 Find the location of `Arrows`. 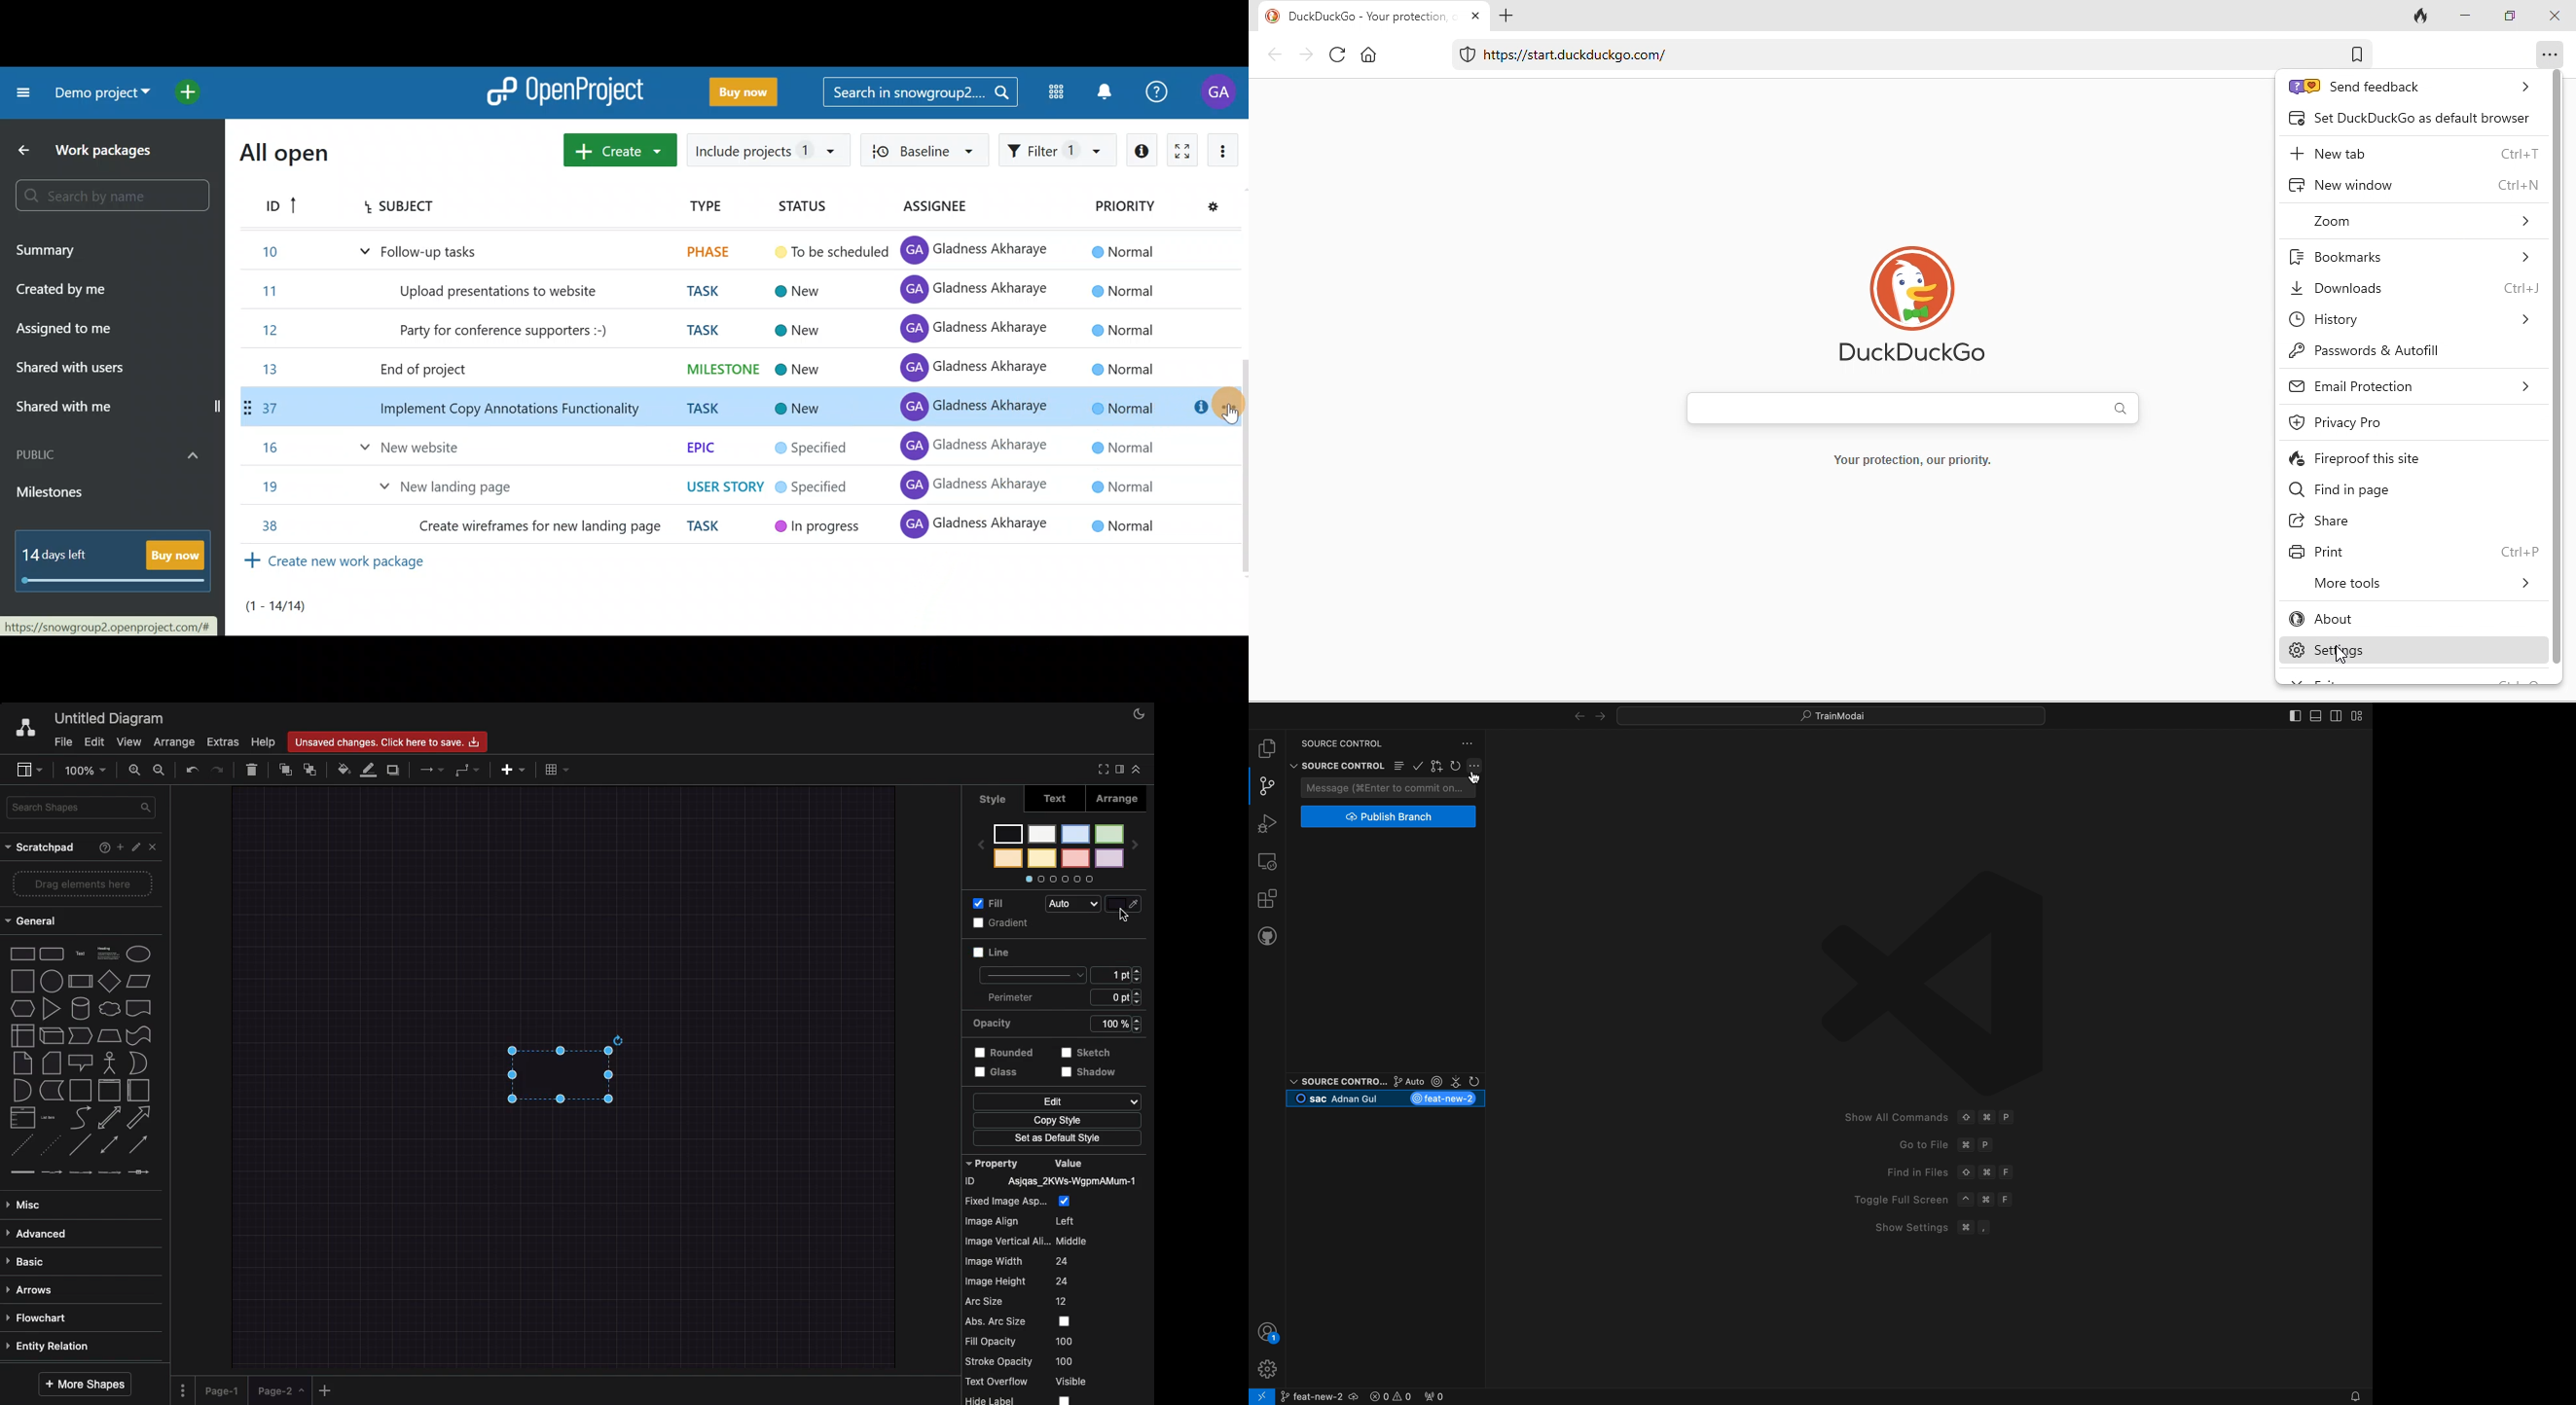

Arrows is located at coordinates (34, 1288).